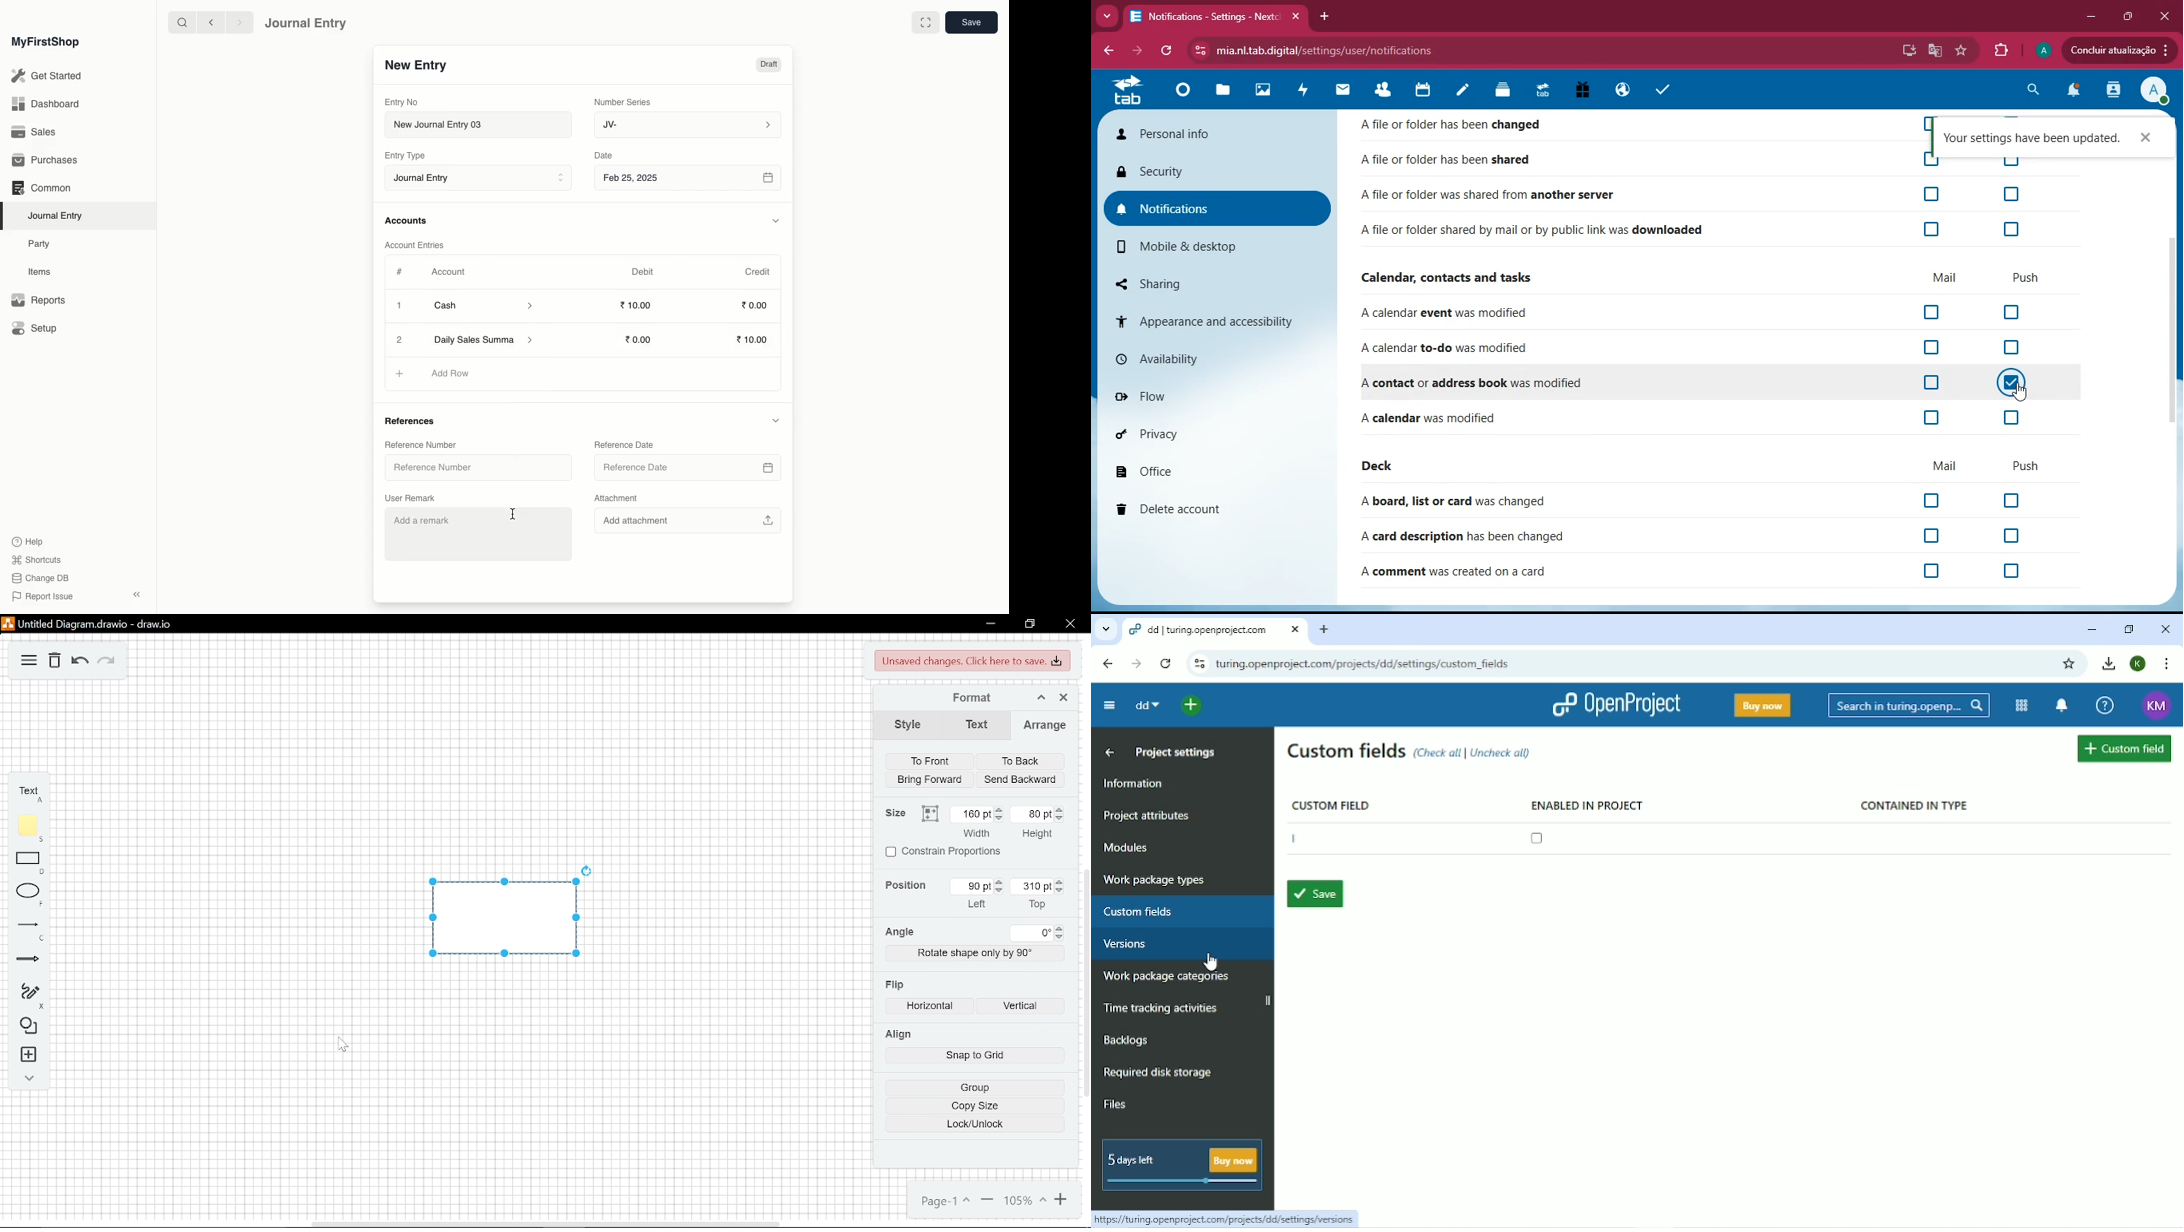 The height and width of the screenshot is (1232, 2184). Describe the element at coordinates (1165, 977) in the screenshot. I see `Work package categories` at that location.